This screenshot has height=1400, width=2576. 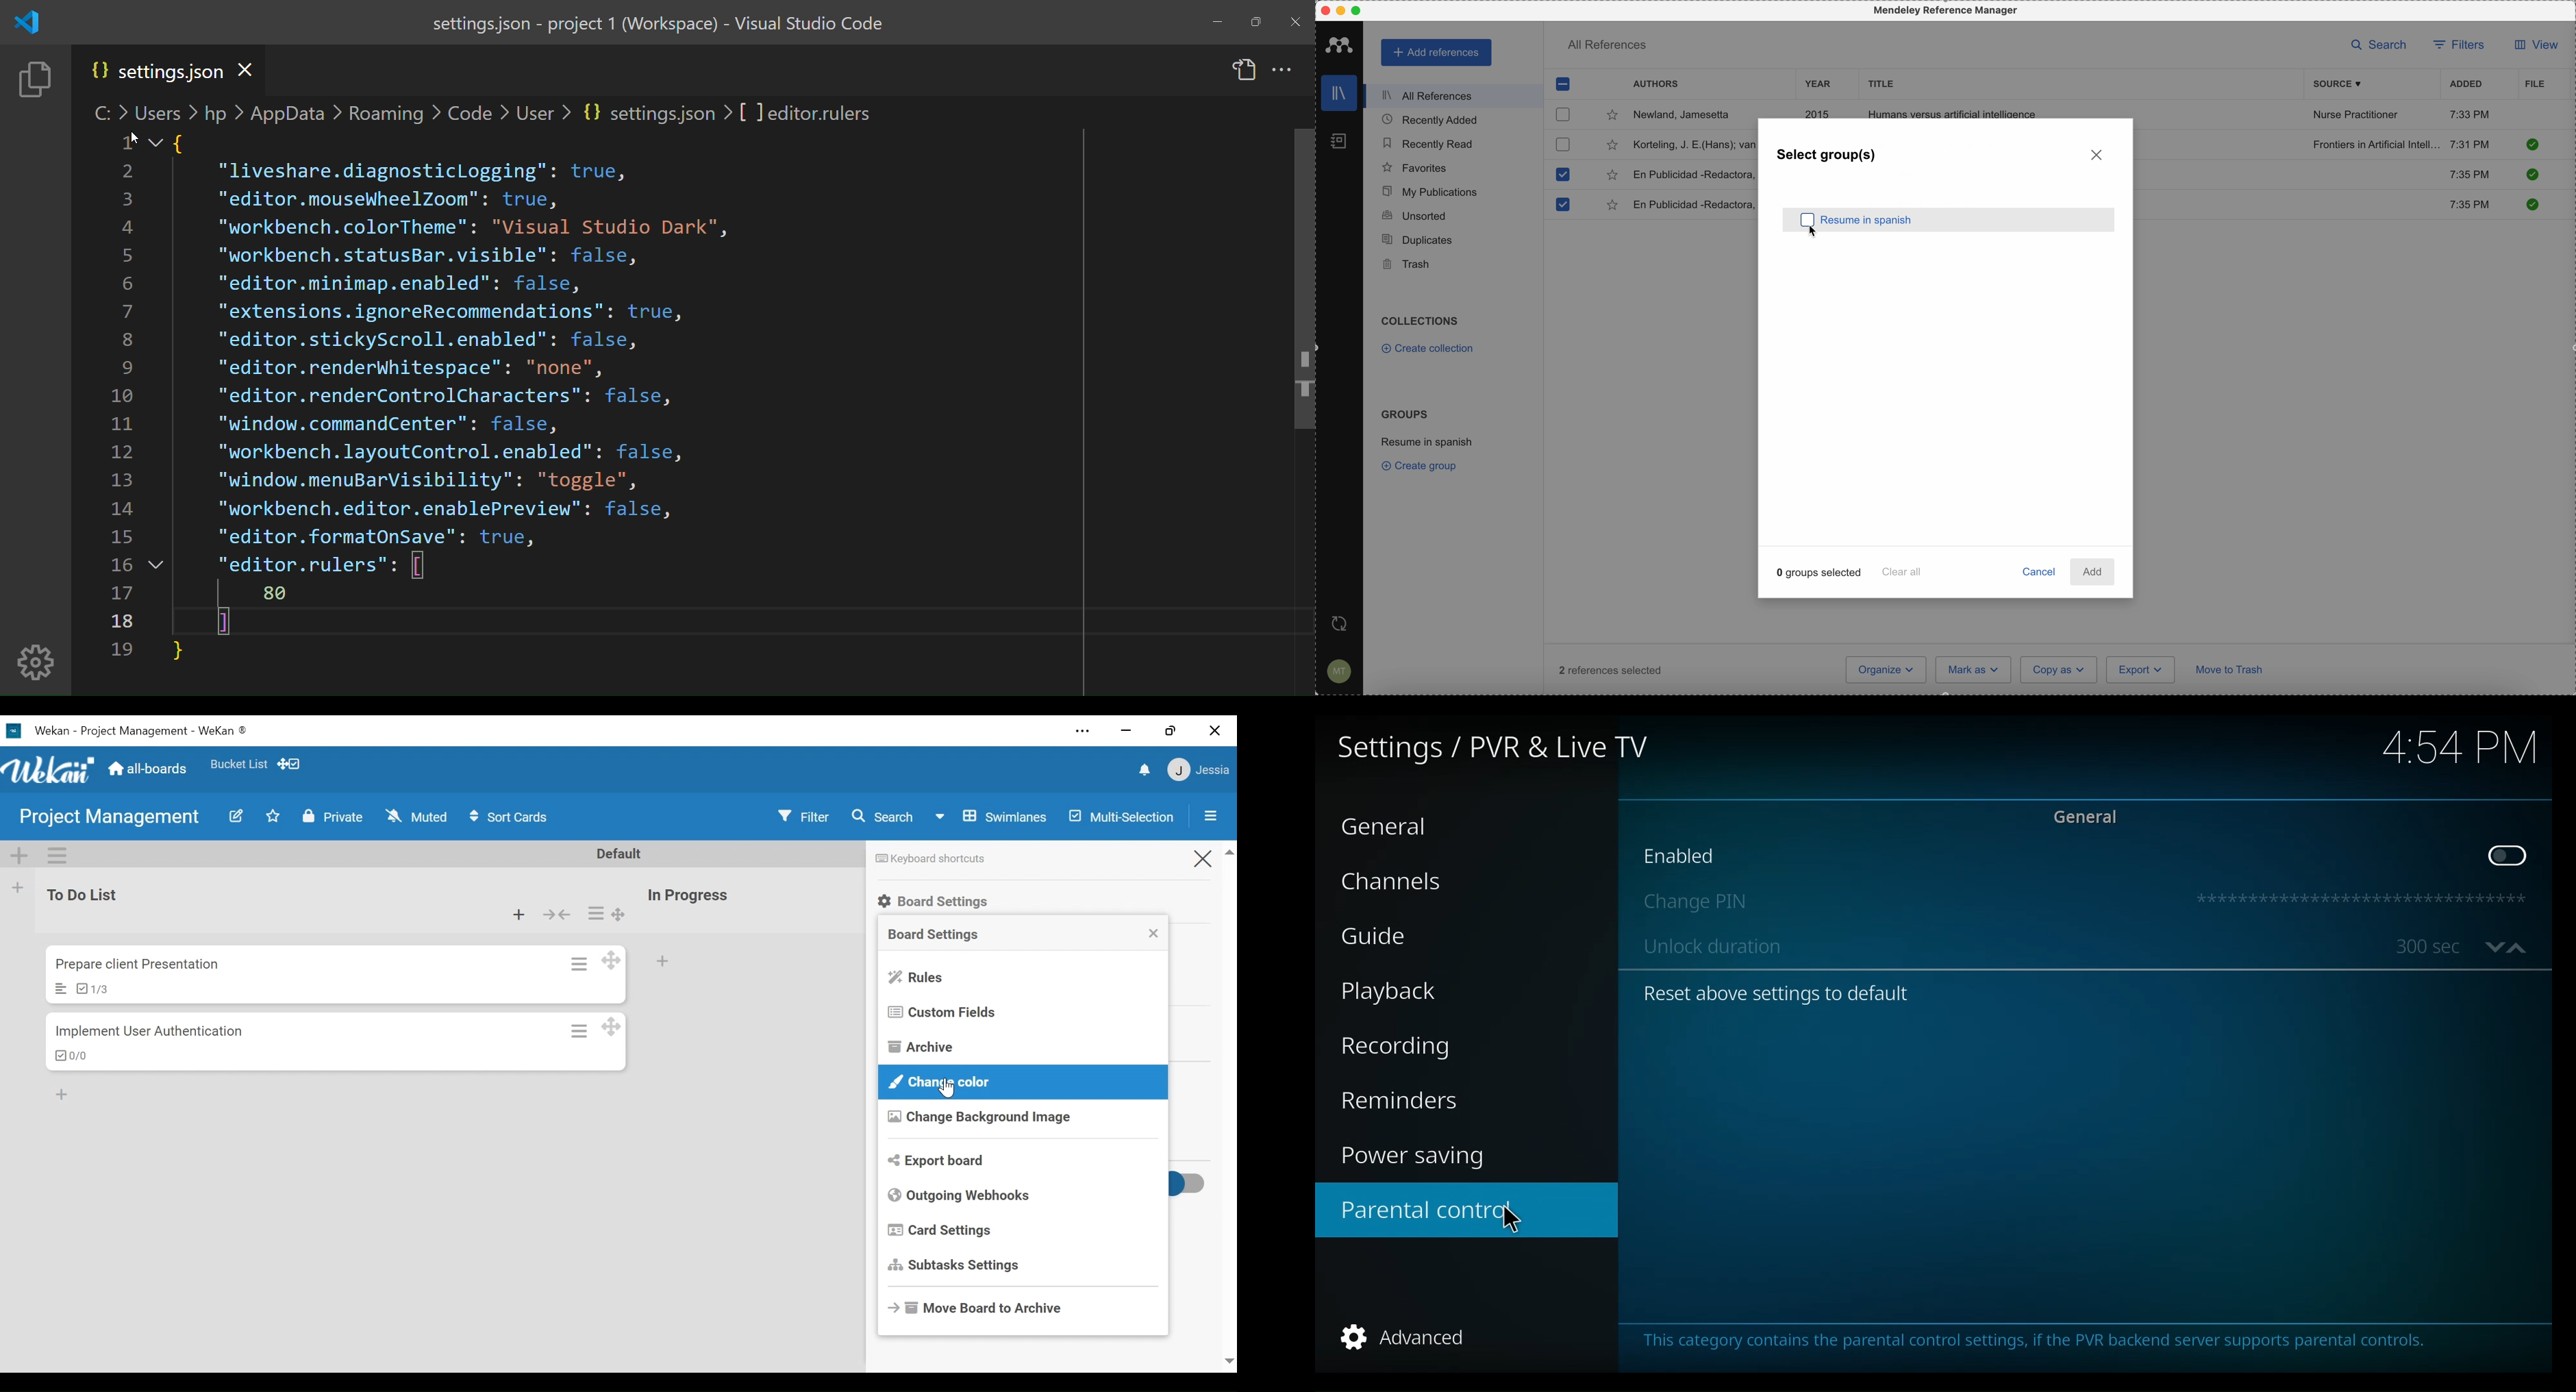 What do you see at coordinates (923, 1048) in the screenshot?
I see `Archive` at bounding box center [923, 1048].